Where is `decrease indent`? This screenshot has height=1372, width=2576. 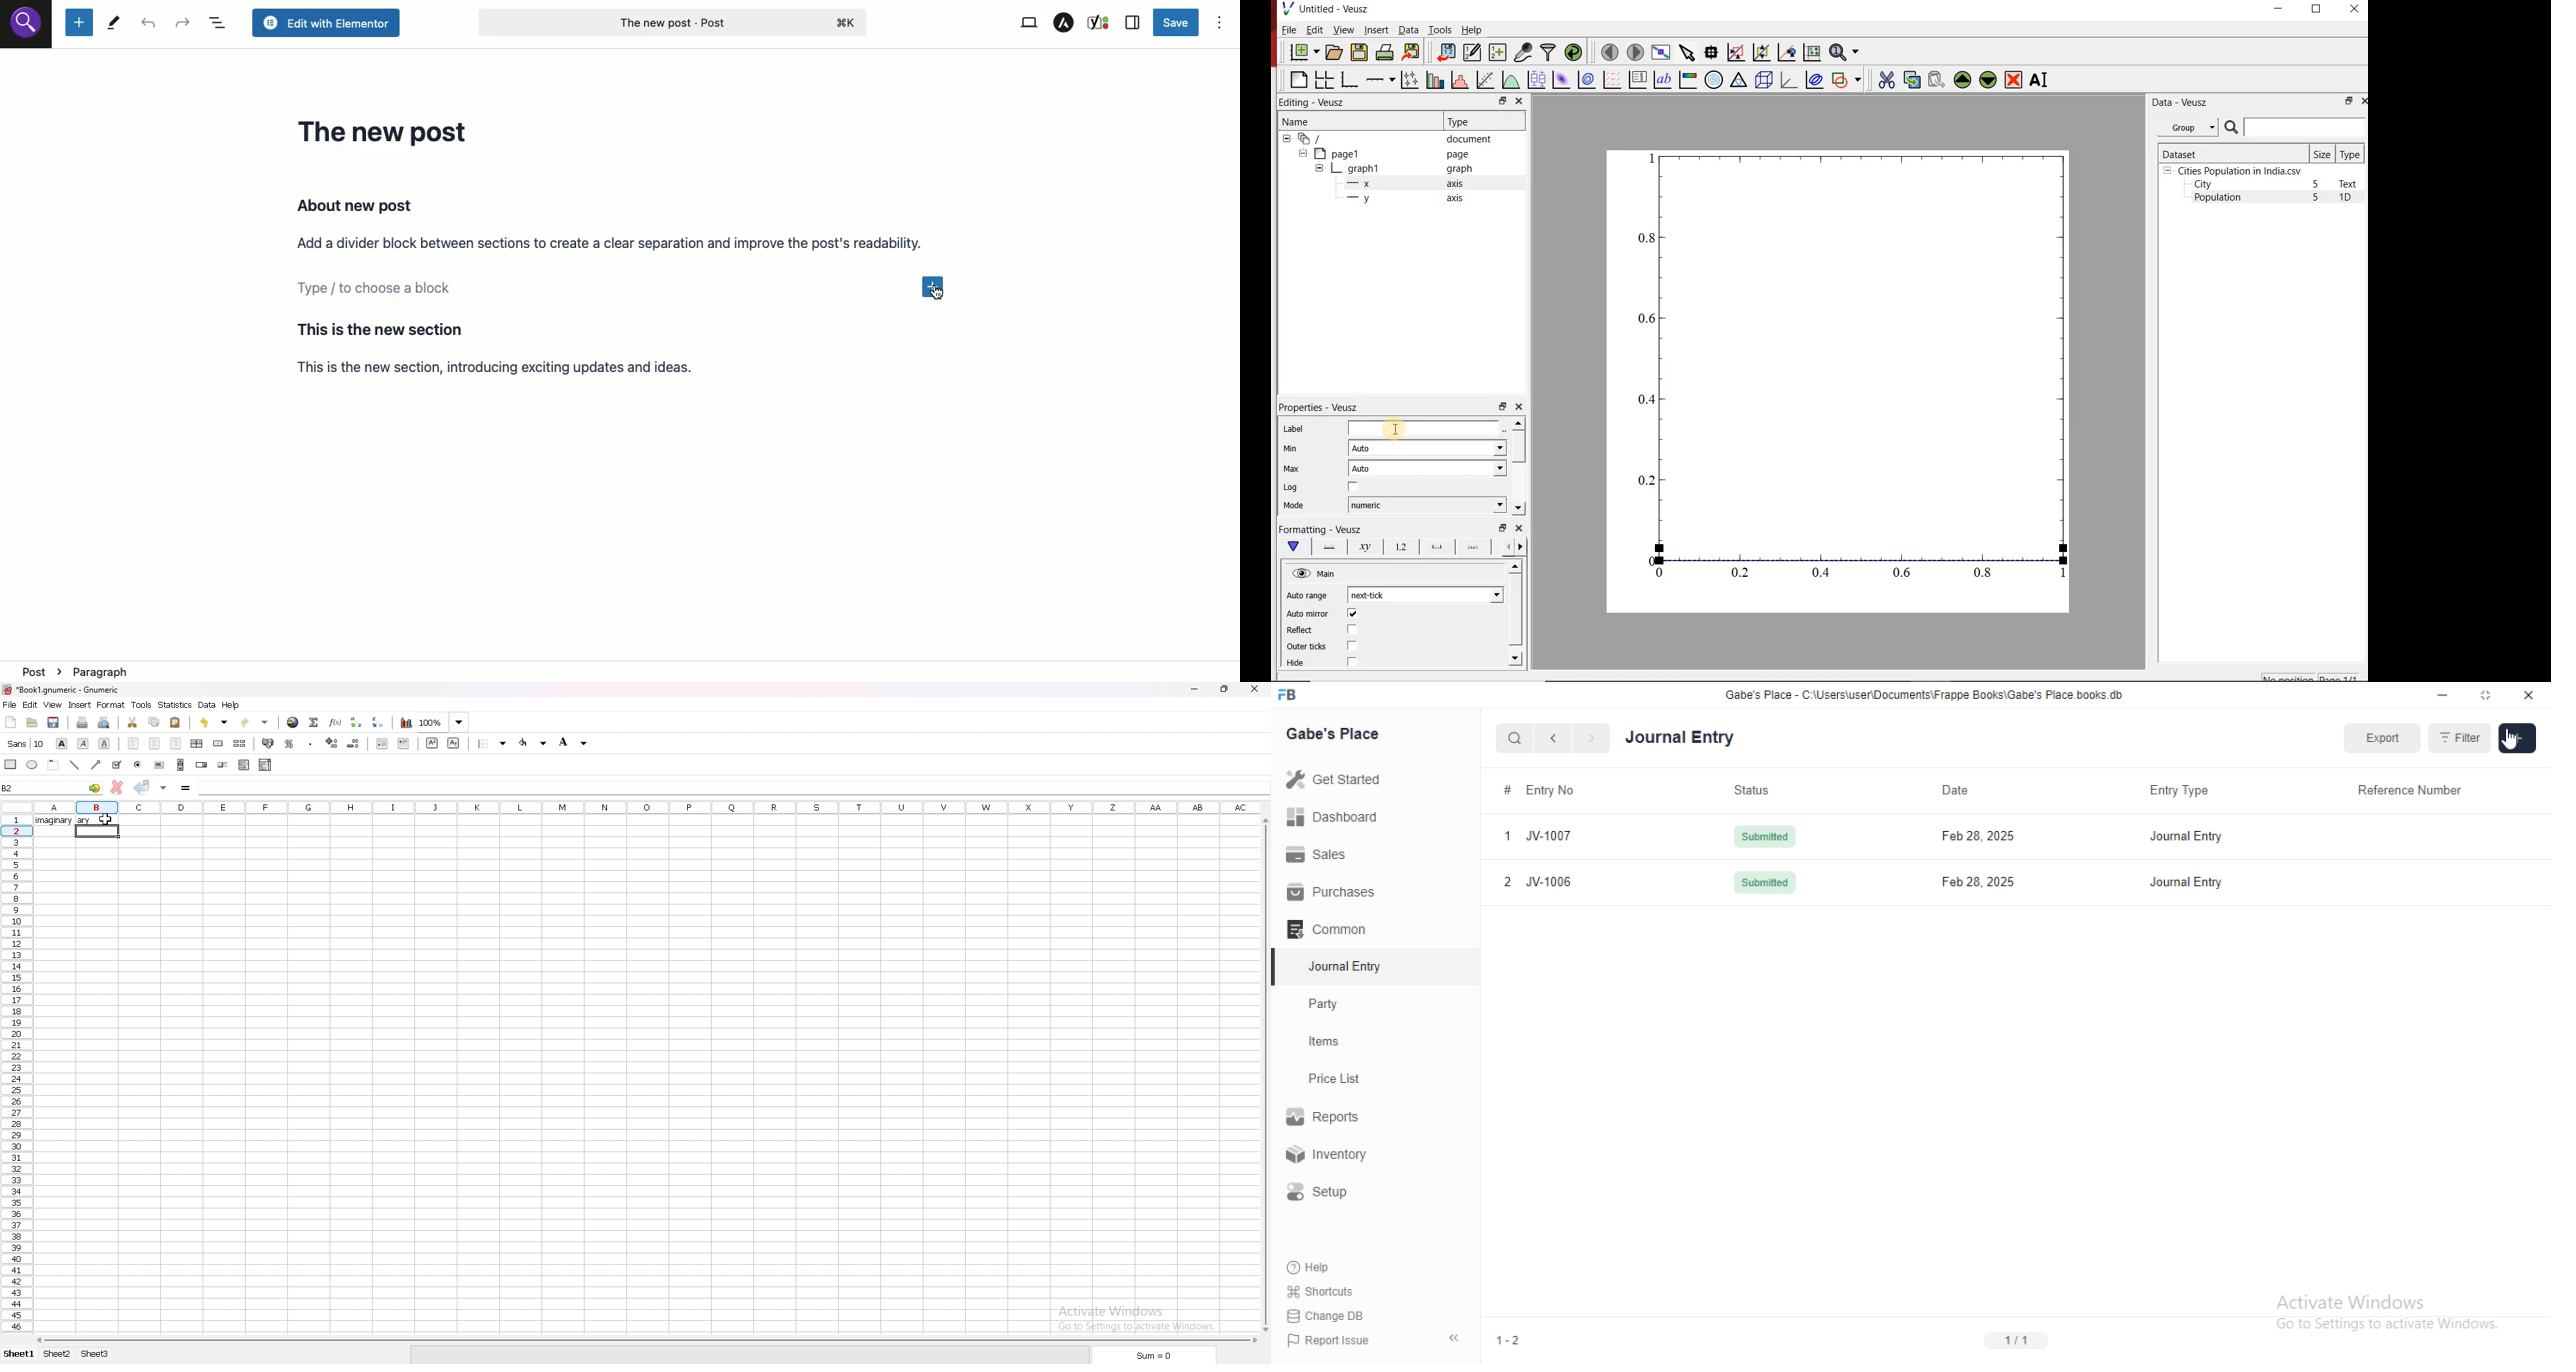
decrease indent is located at coordinates (381, 744).